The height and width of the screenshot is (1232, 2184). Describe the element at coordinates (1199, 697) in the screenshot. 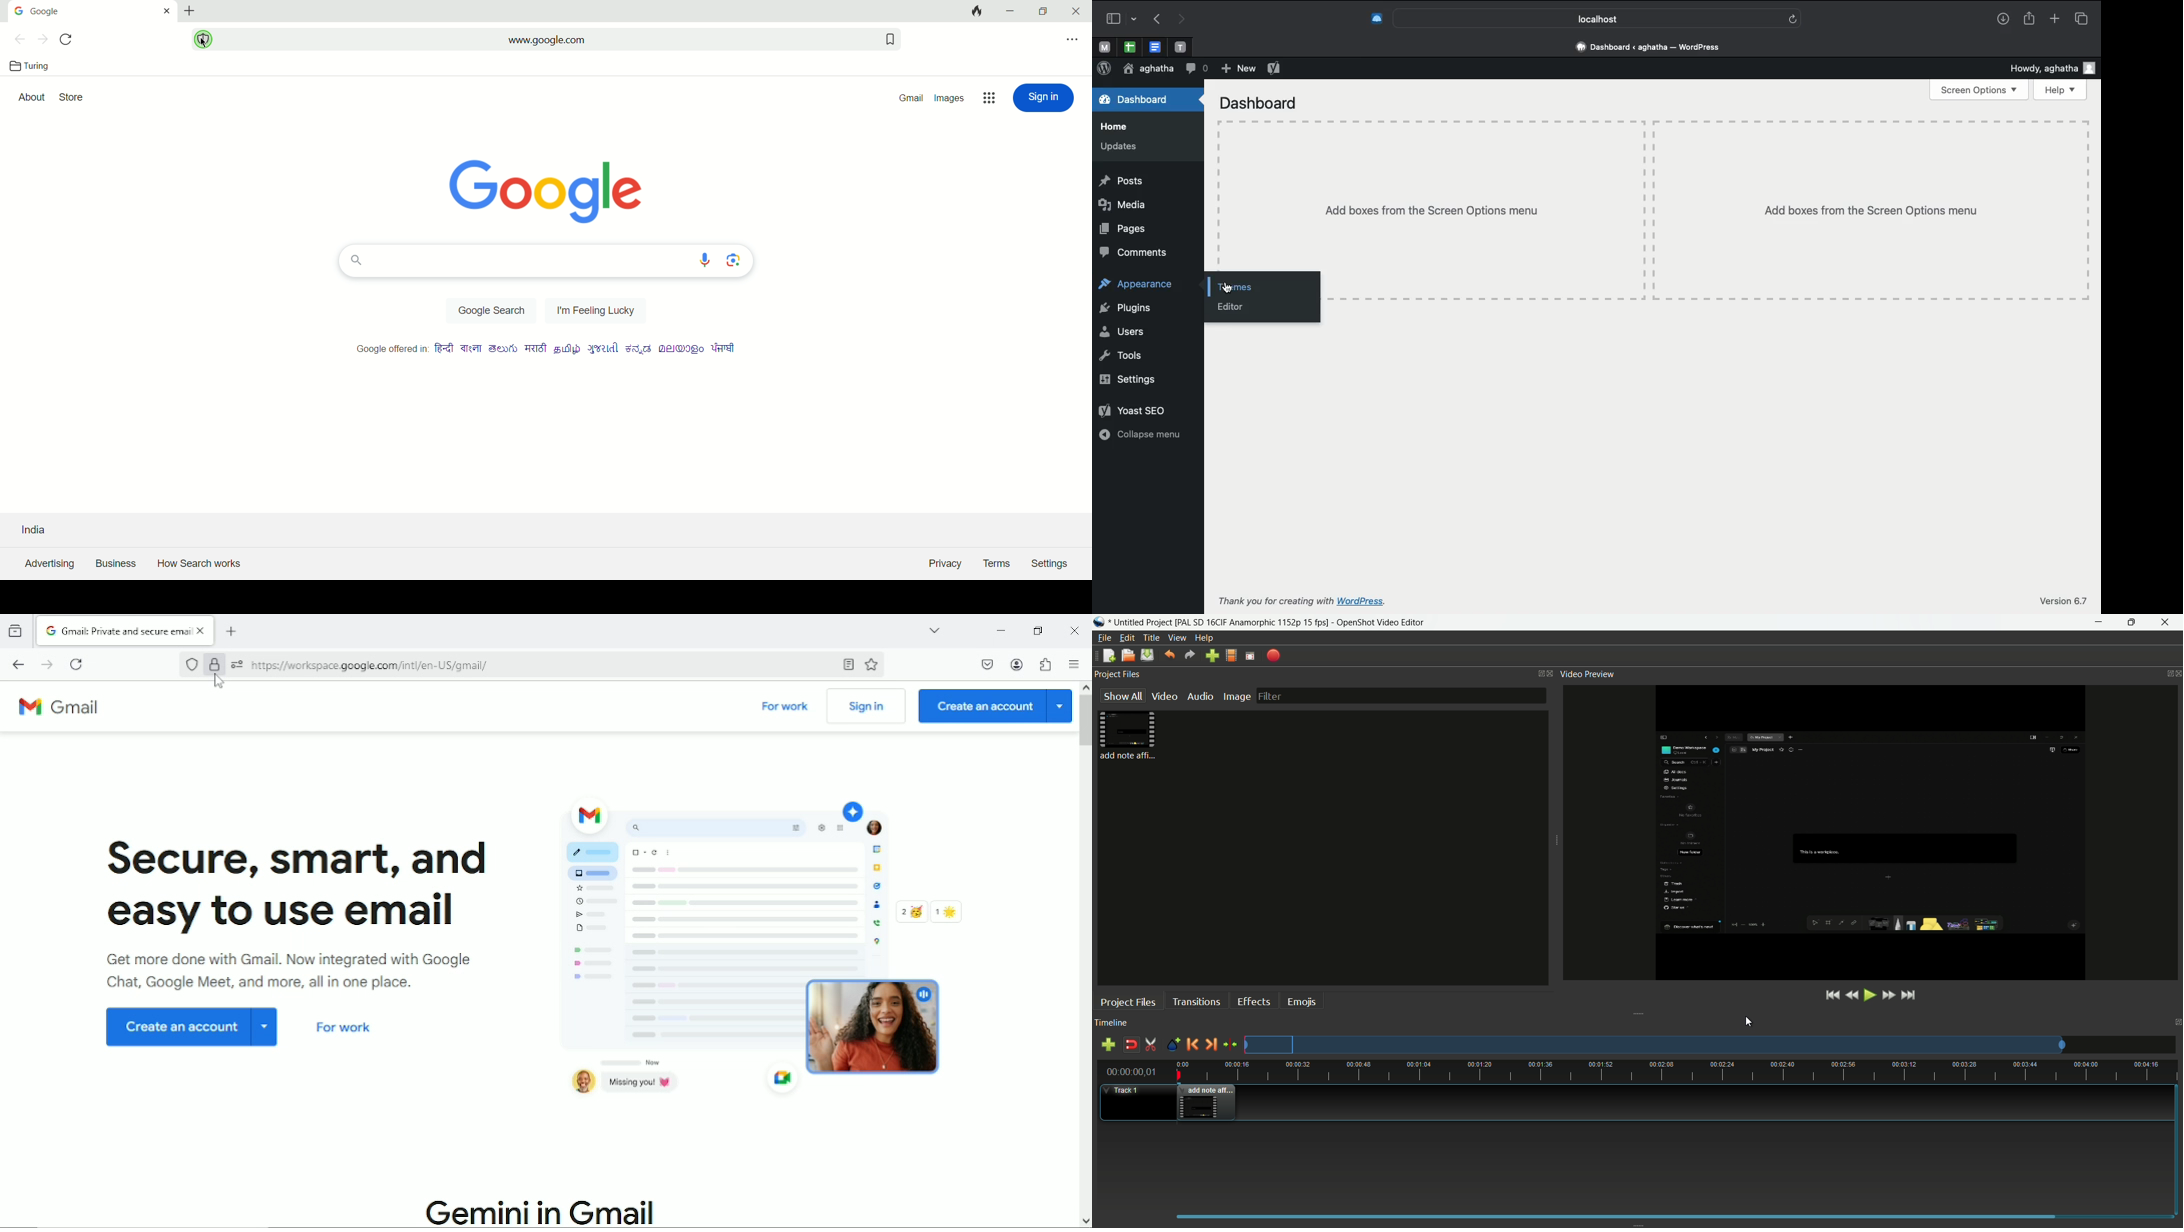

I see `audio` at that location.